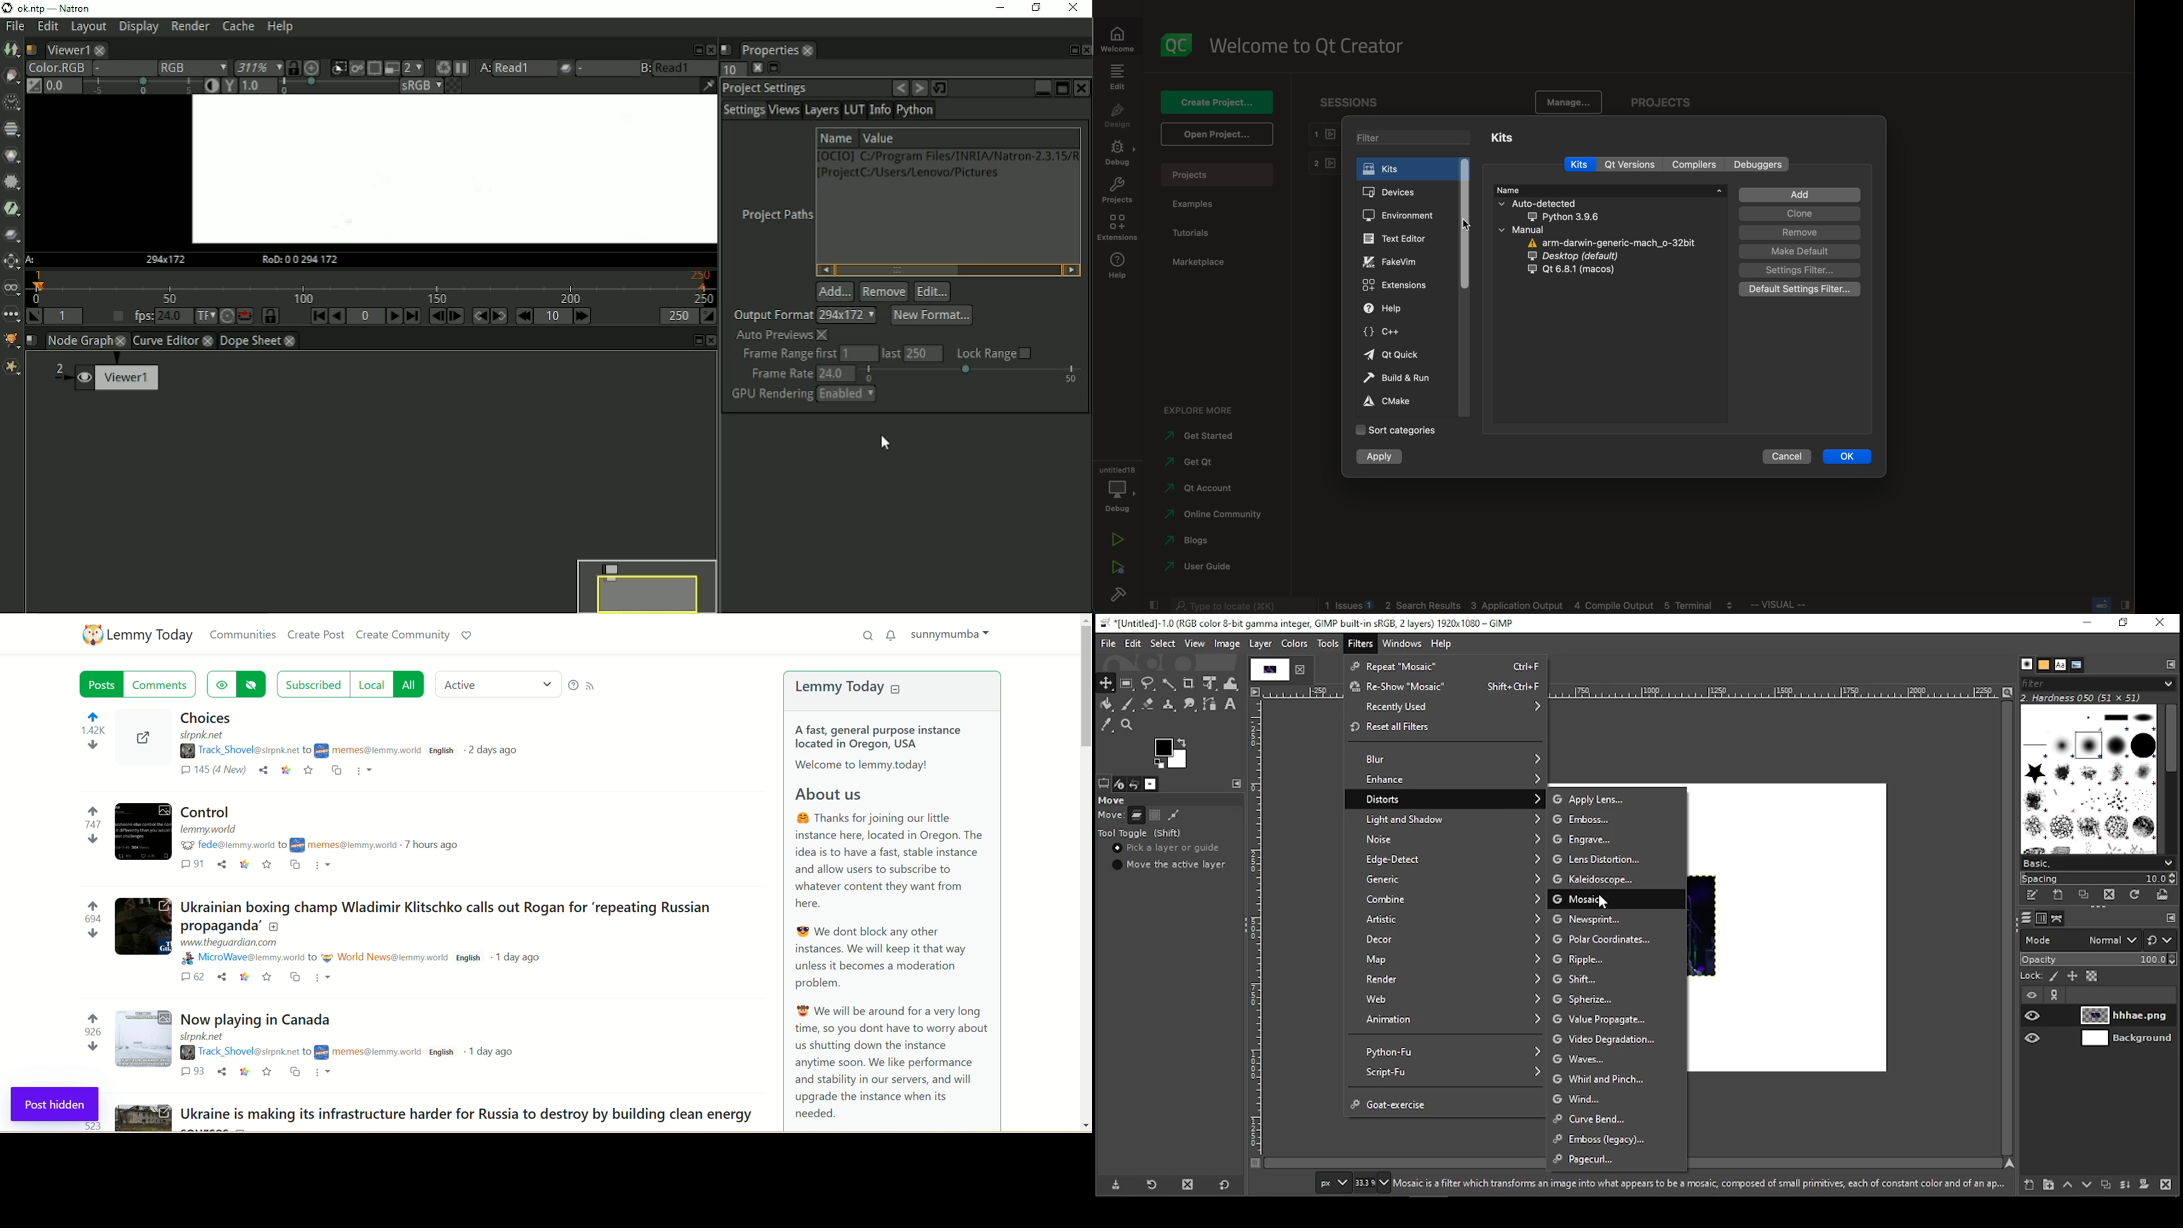 Image resolution: width=2184 pixels, height=1232 pixels. Describe the element at coordinates (452, 914) in the screenshot. I see `Post on "Ukrainian boxing champ Wladimir Klitschko calls out Rogan for ‘repeating Russian propaganda’"` at that location.